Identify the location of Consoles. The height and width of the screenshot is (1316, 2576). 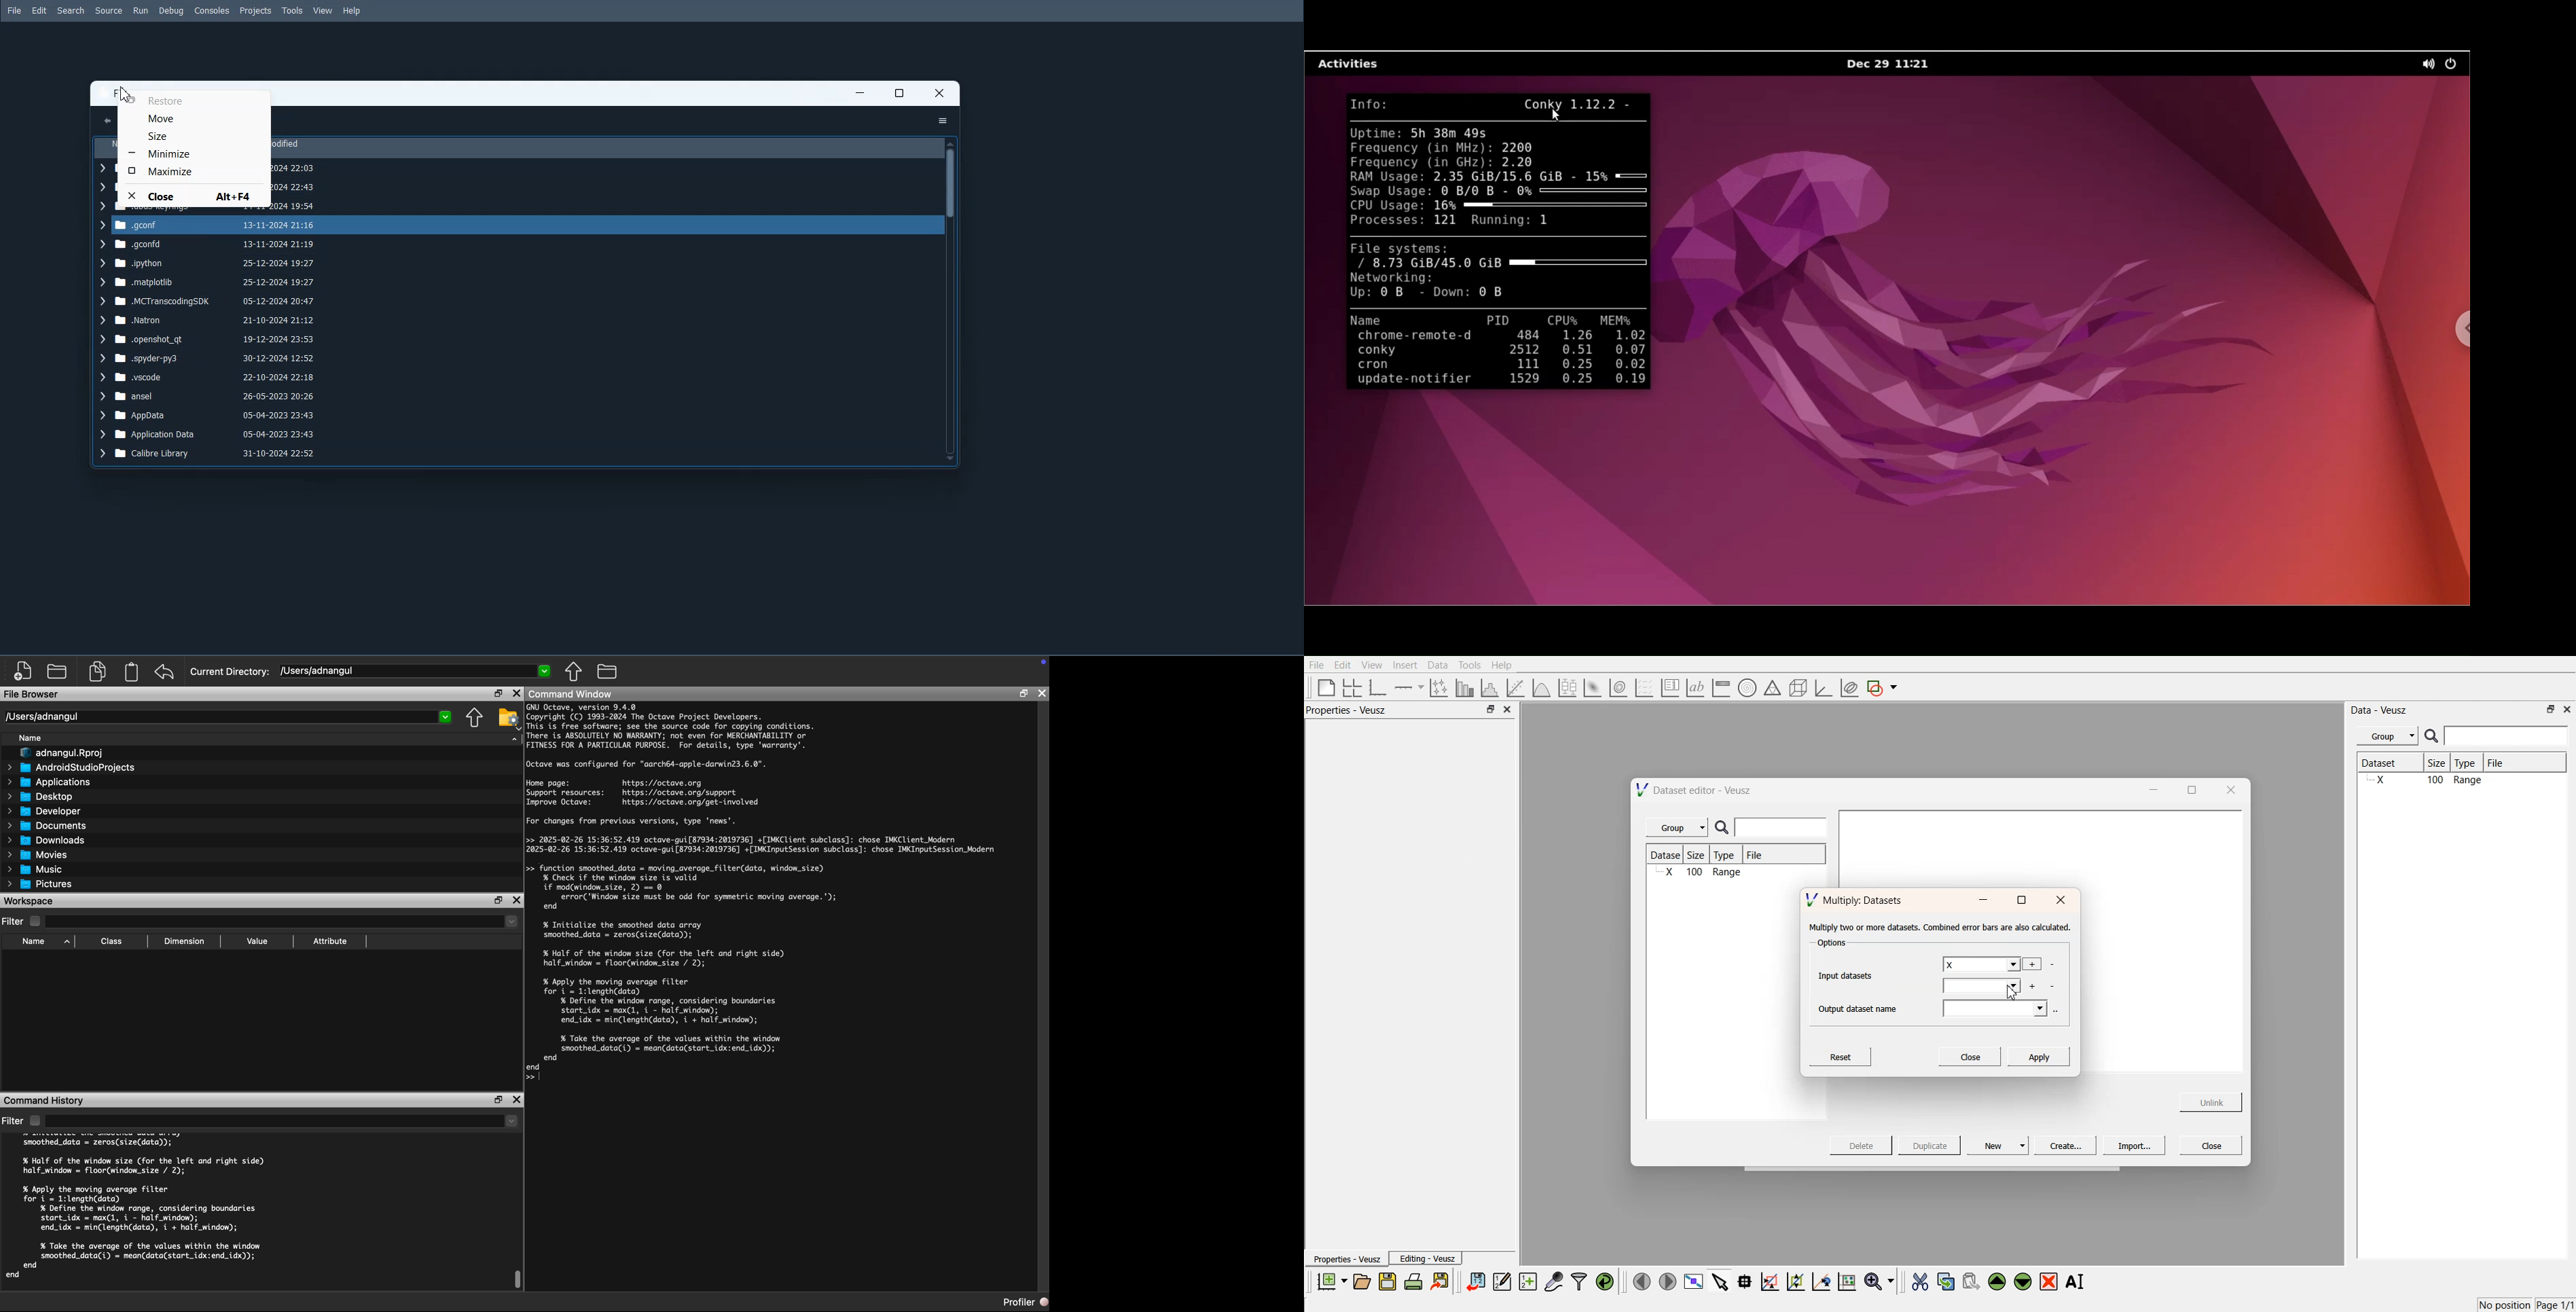
(211, 10).